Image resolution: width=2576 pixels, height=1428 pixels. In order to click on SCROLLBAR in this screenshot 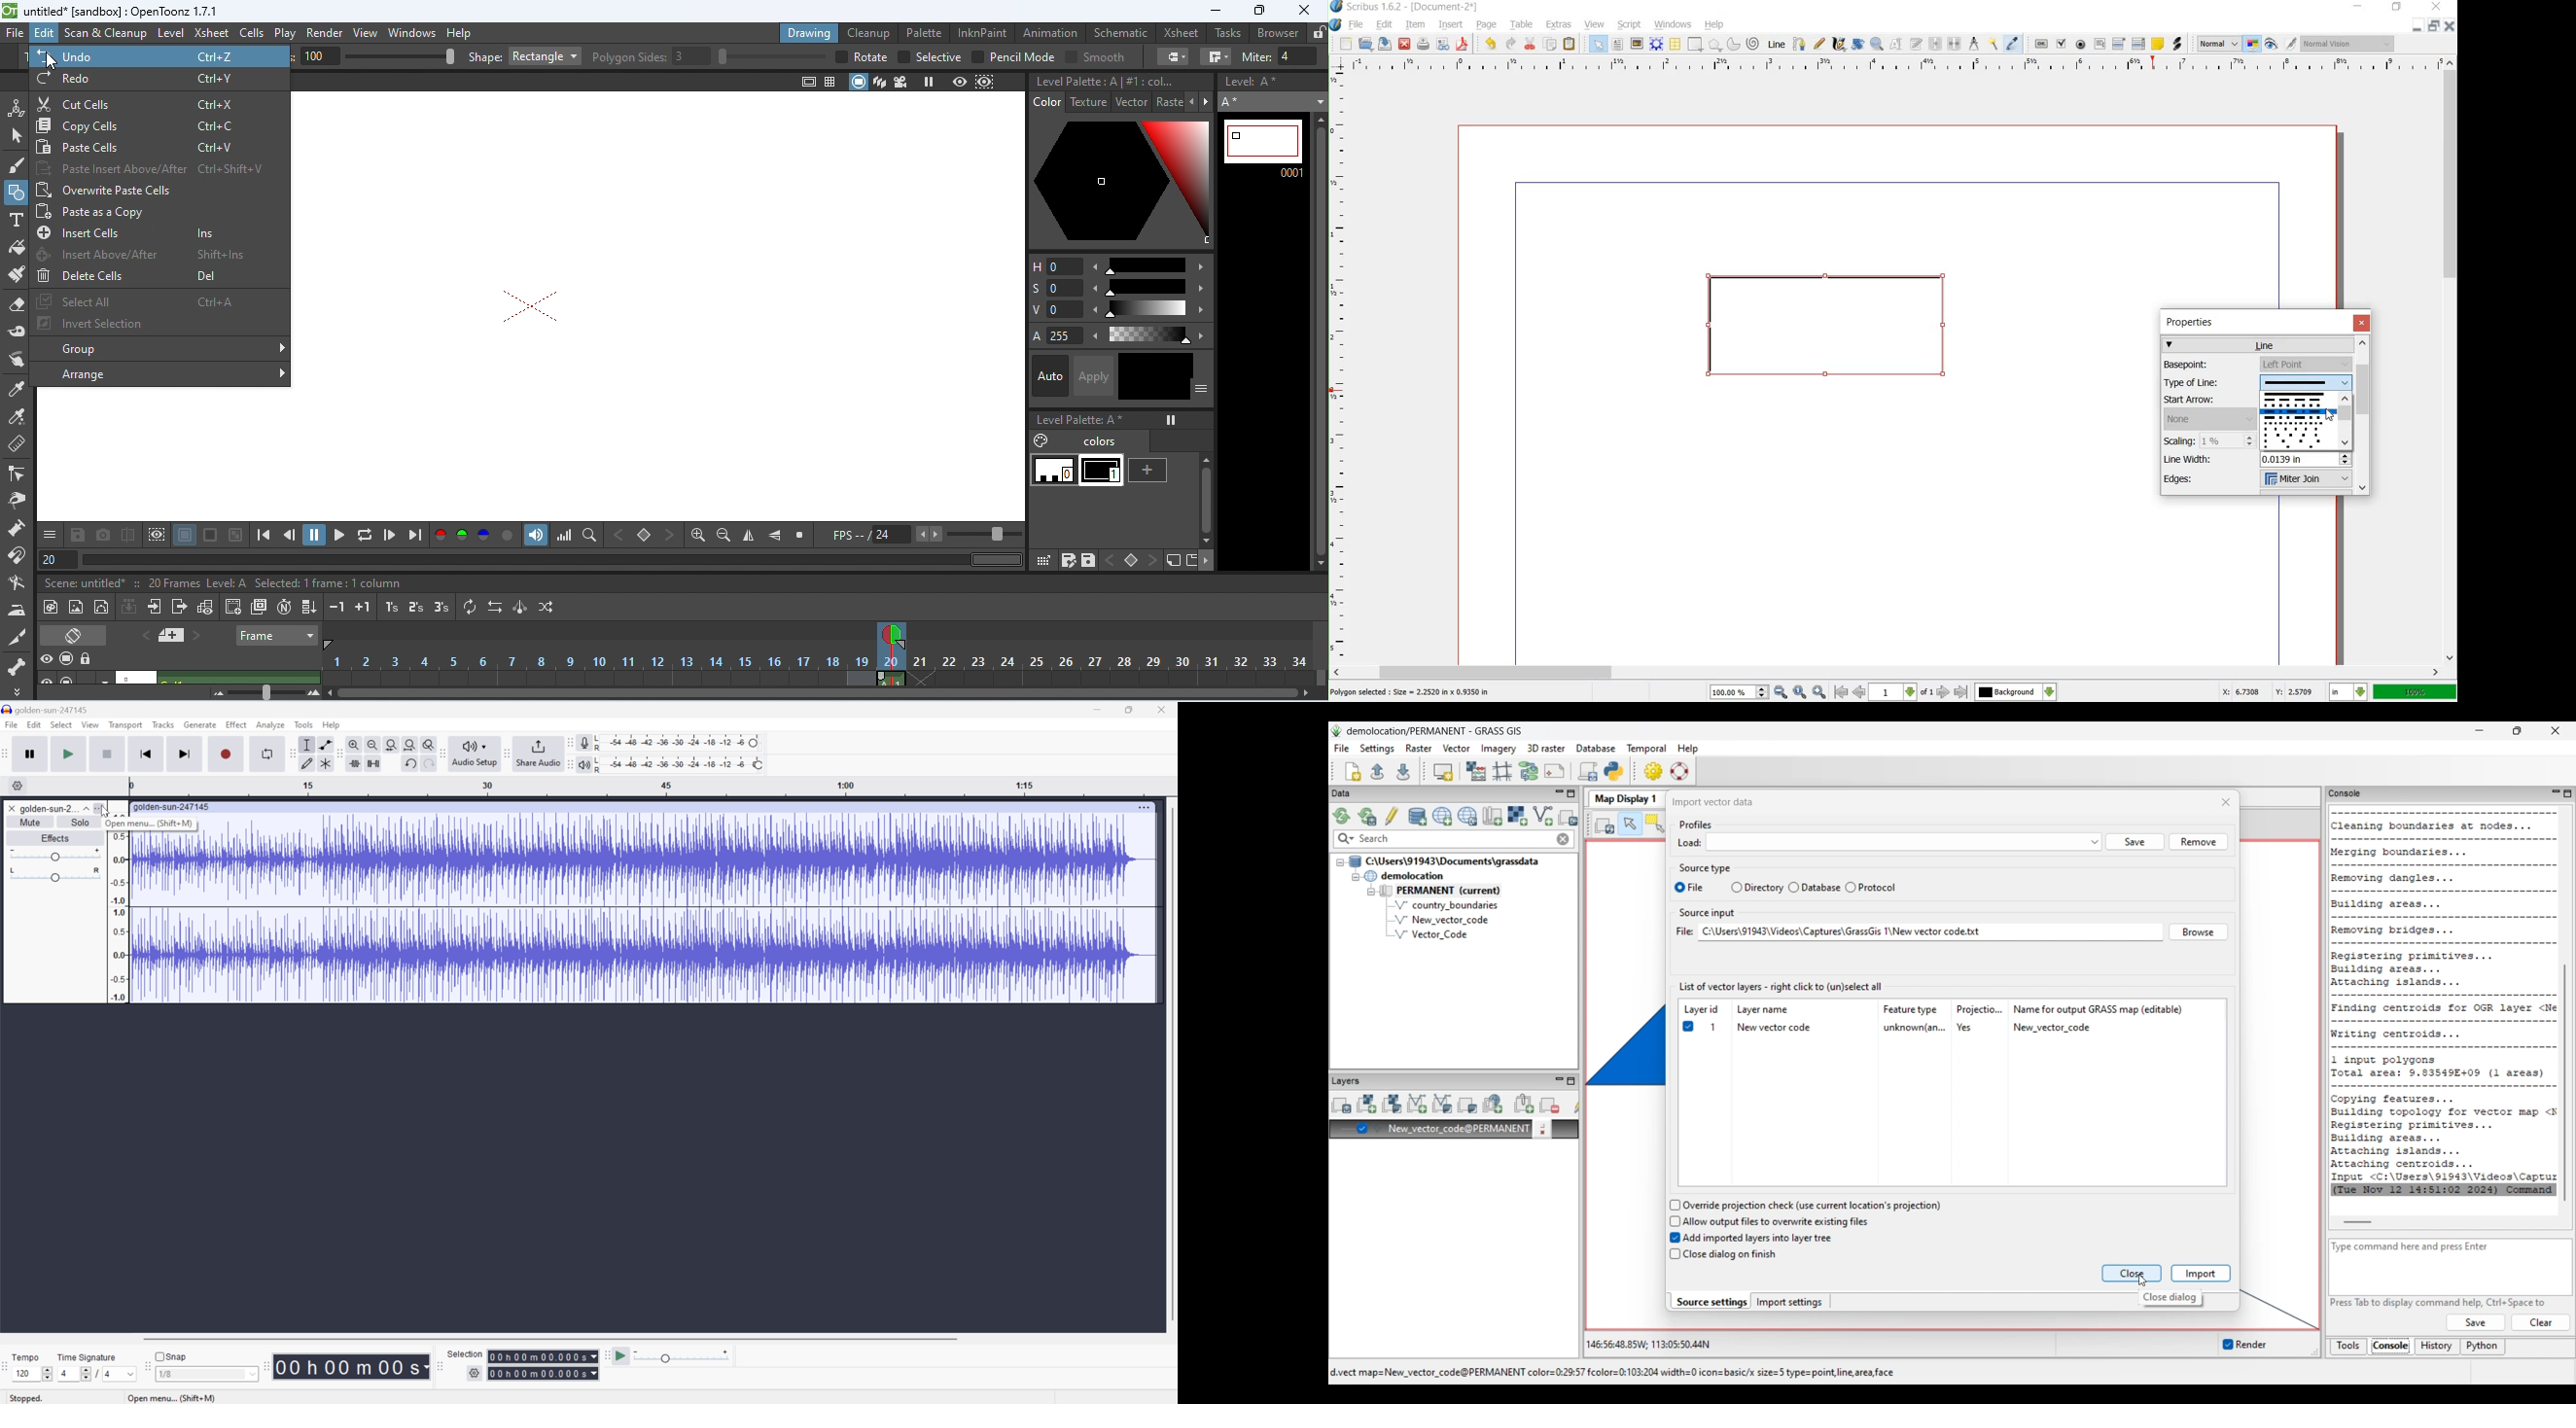, I will do `click(1887, 672)`.